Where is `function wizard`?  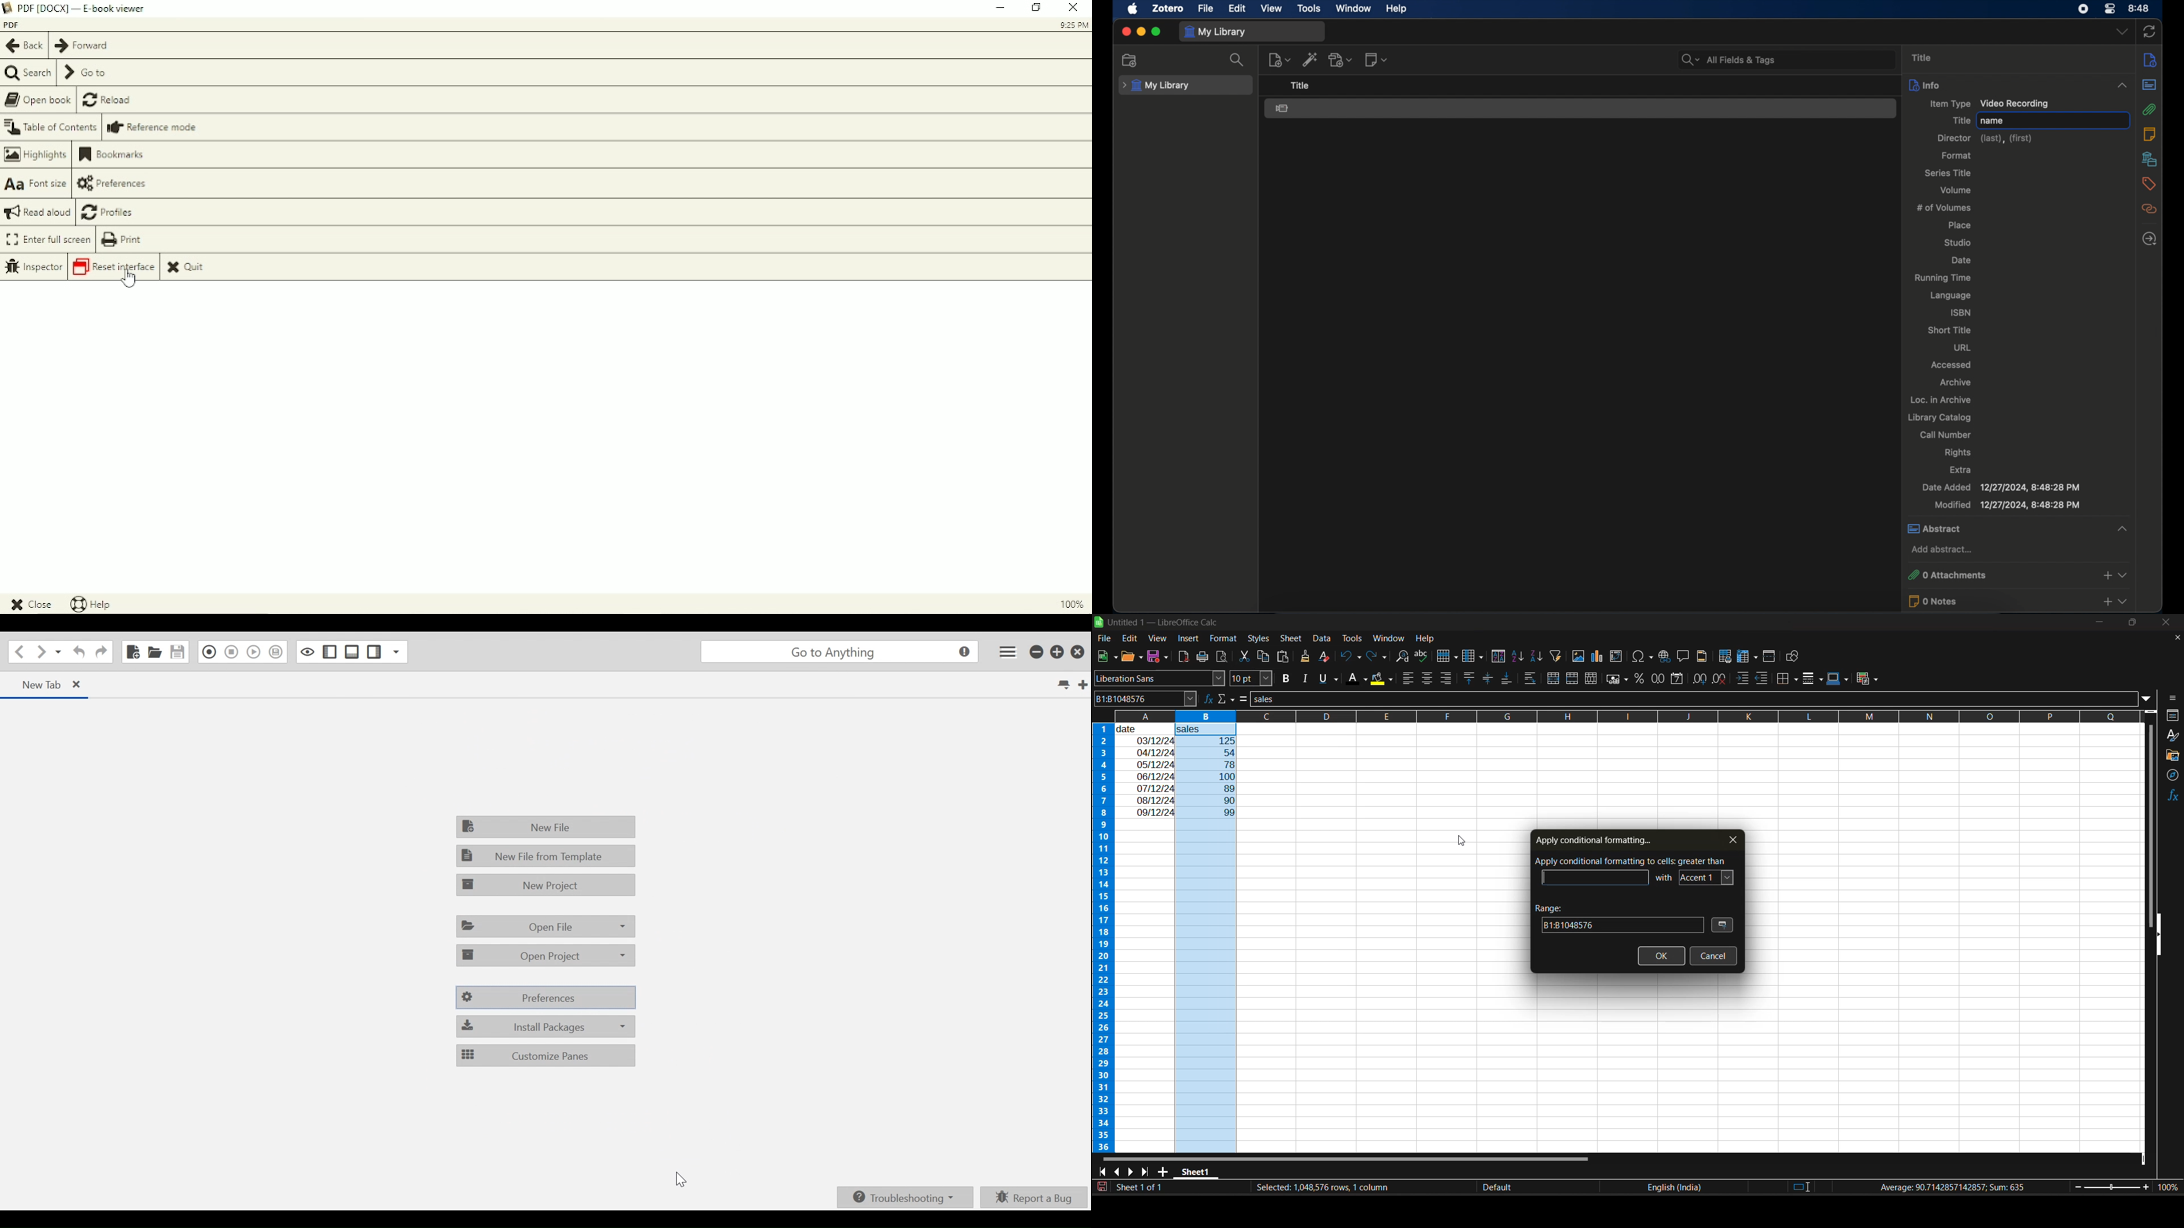
function wizard is located at coordinates (1206, 699).